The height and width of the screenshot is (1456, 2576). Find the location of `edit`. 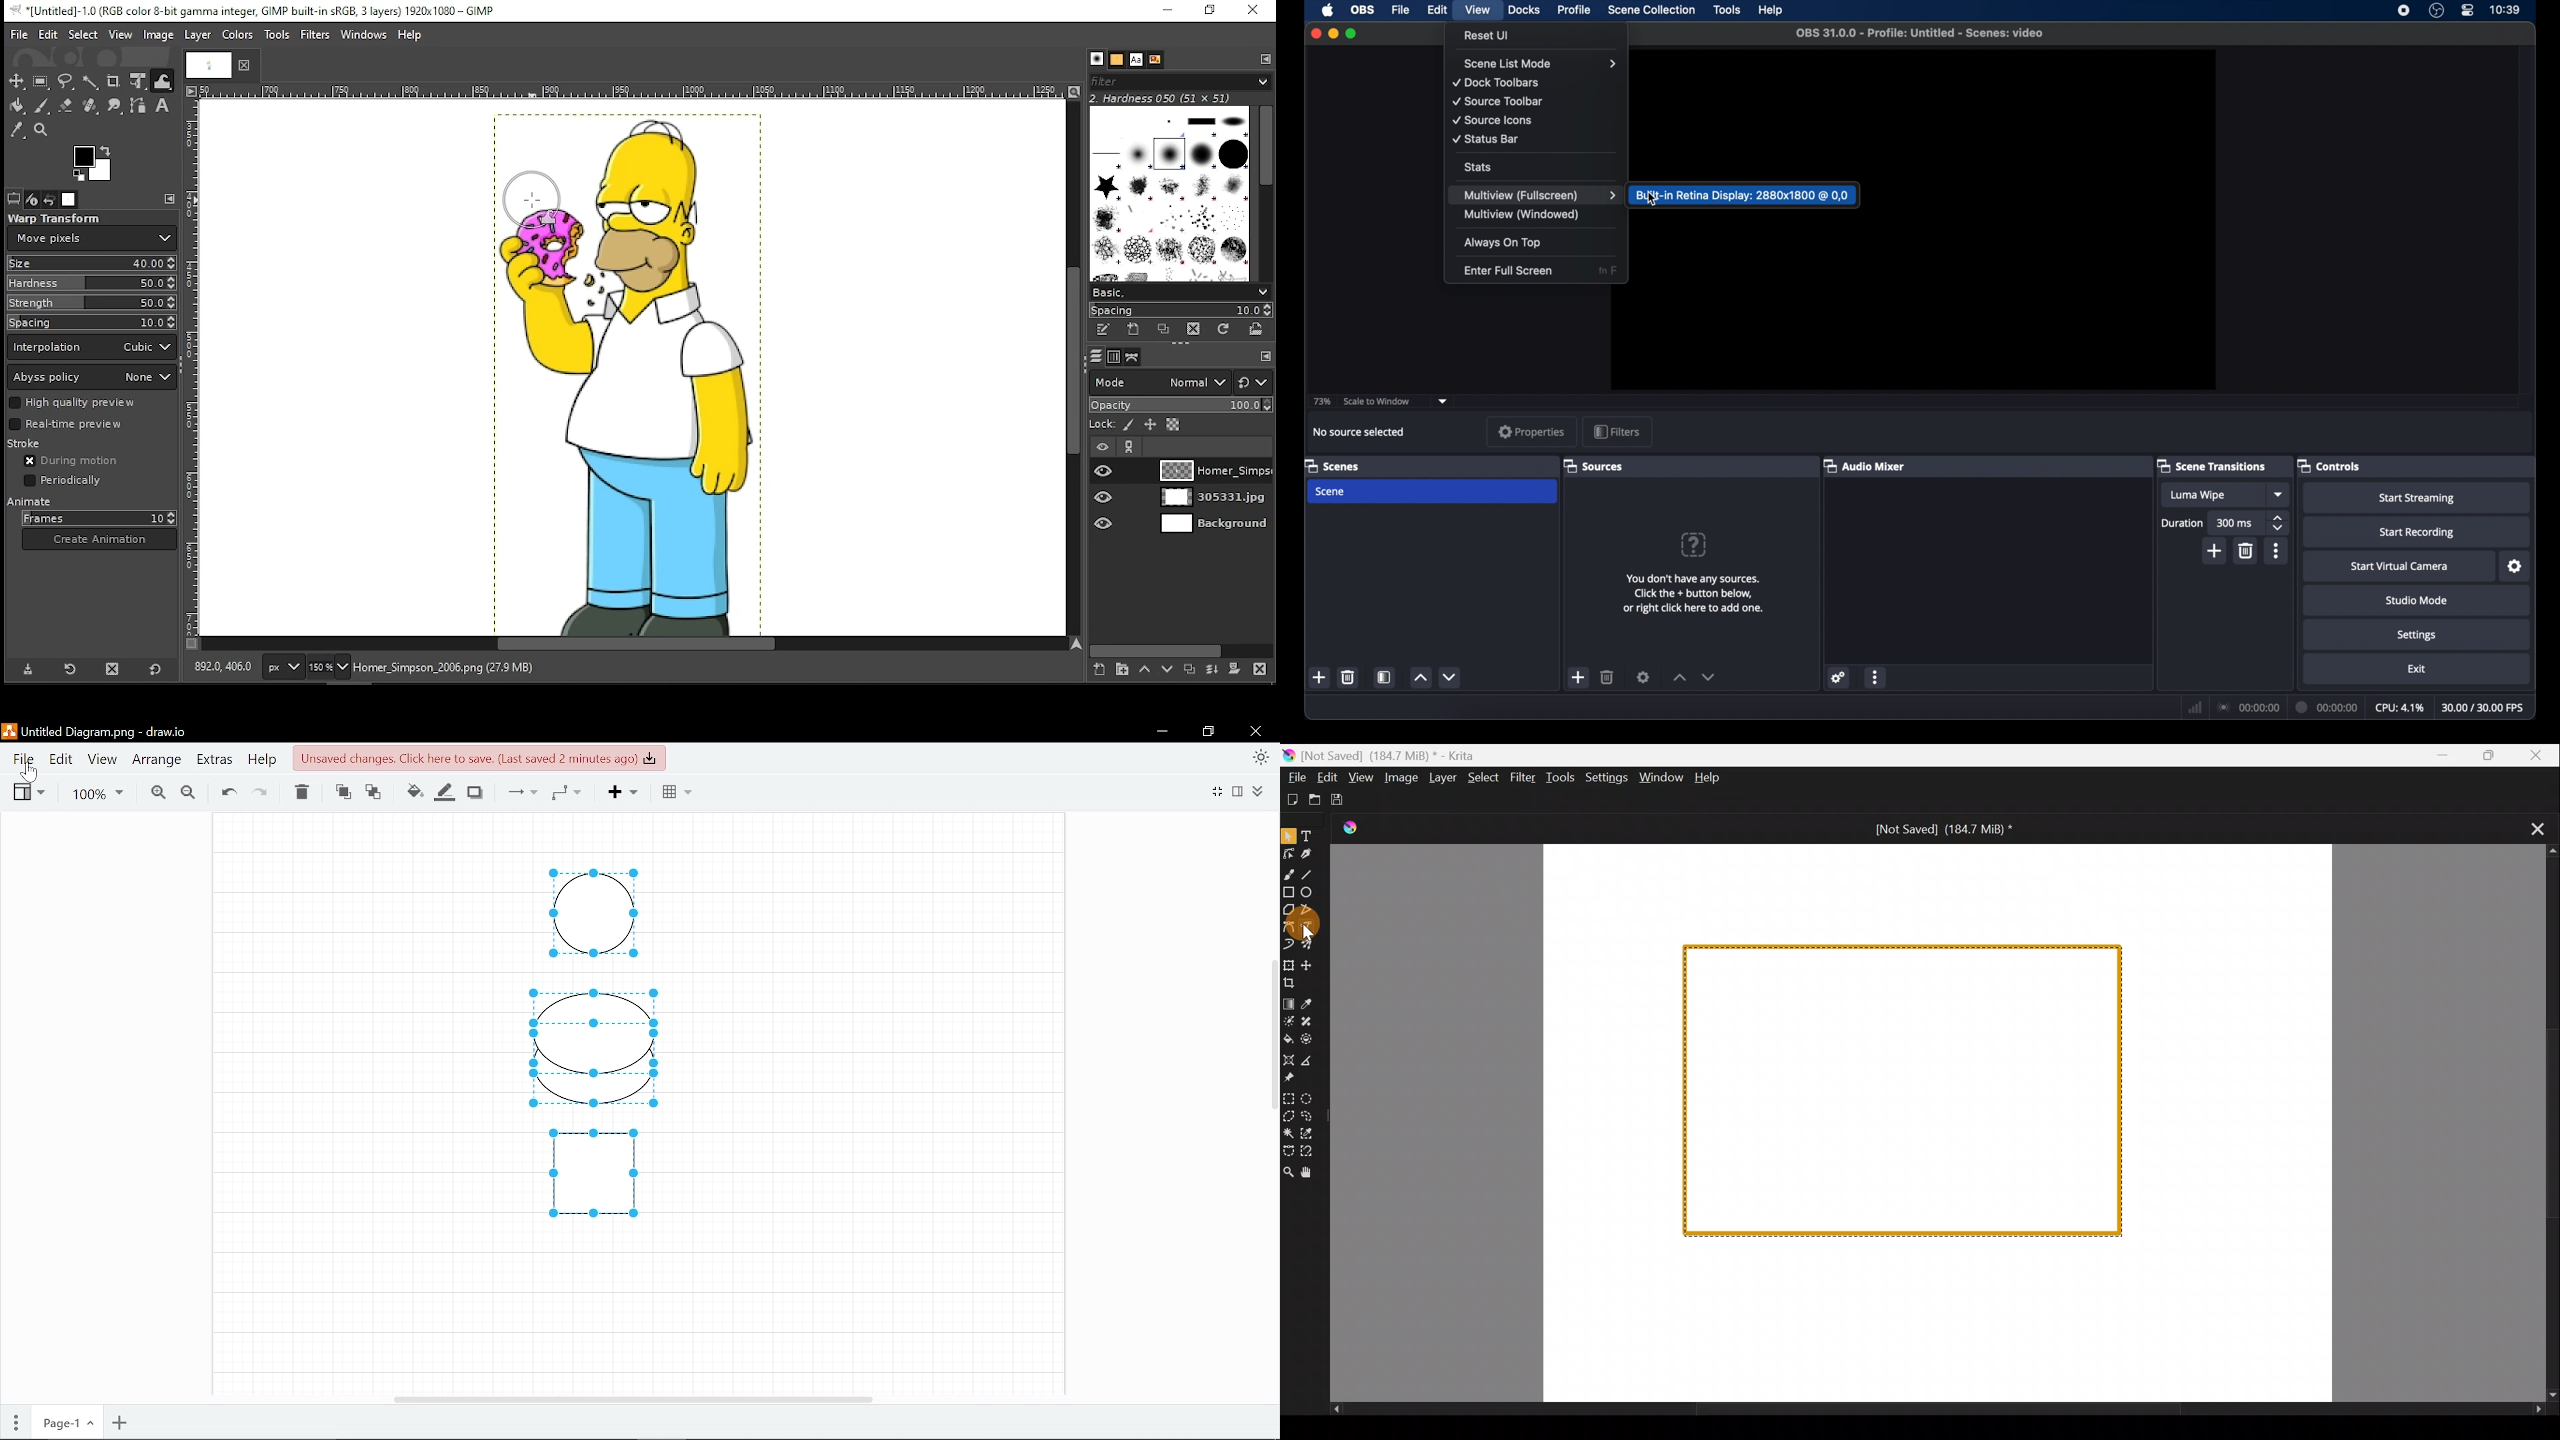

edit is located at coordinates (1437, 10).